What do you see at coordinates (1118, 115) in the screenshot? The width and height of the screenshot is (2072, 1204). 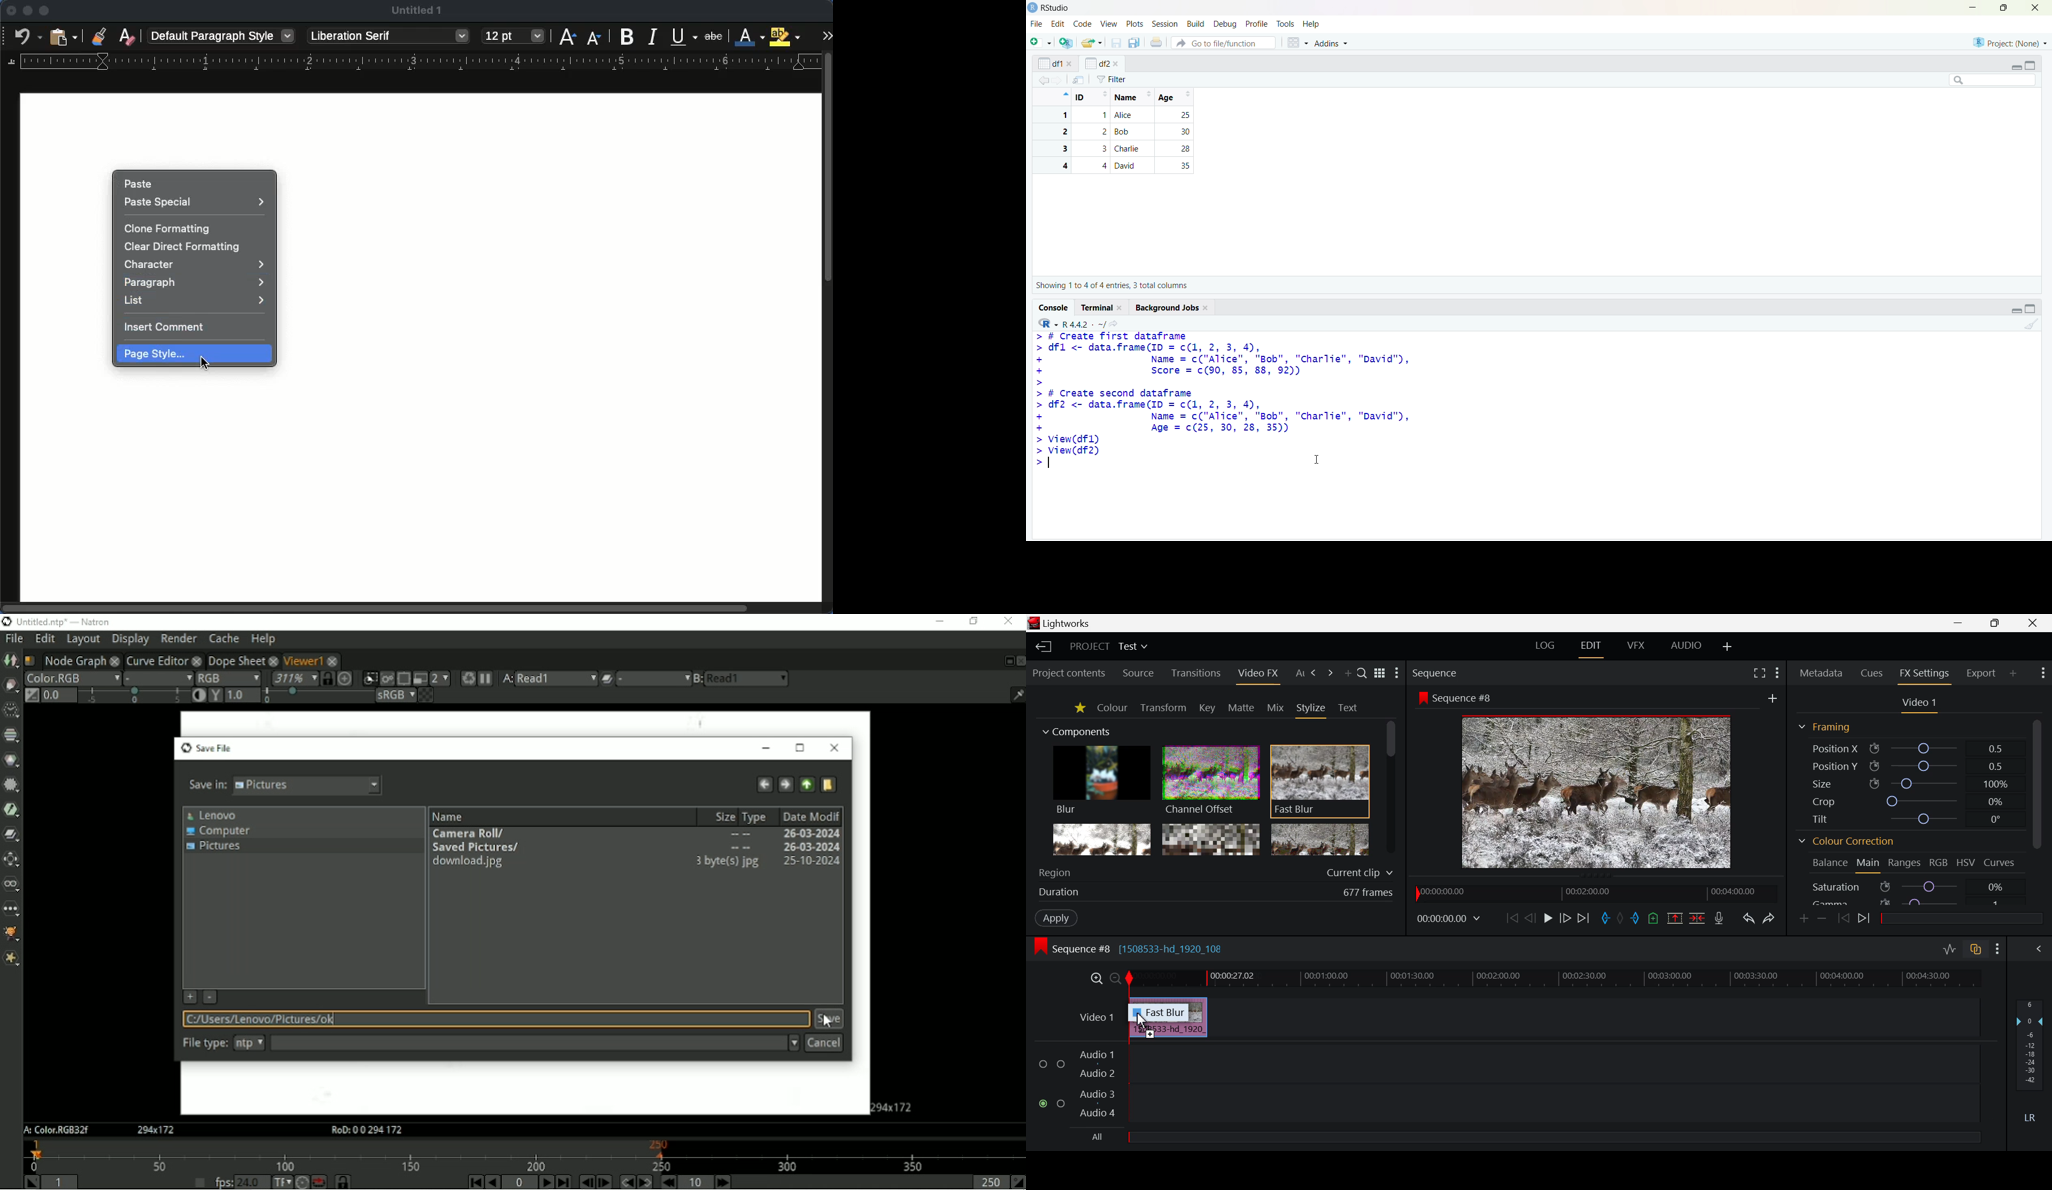 I see `1 1 Alice 25` at bounding box center [1118, 115].